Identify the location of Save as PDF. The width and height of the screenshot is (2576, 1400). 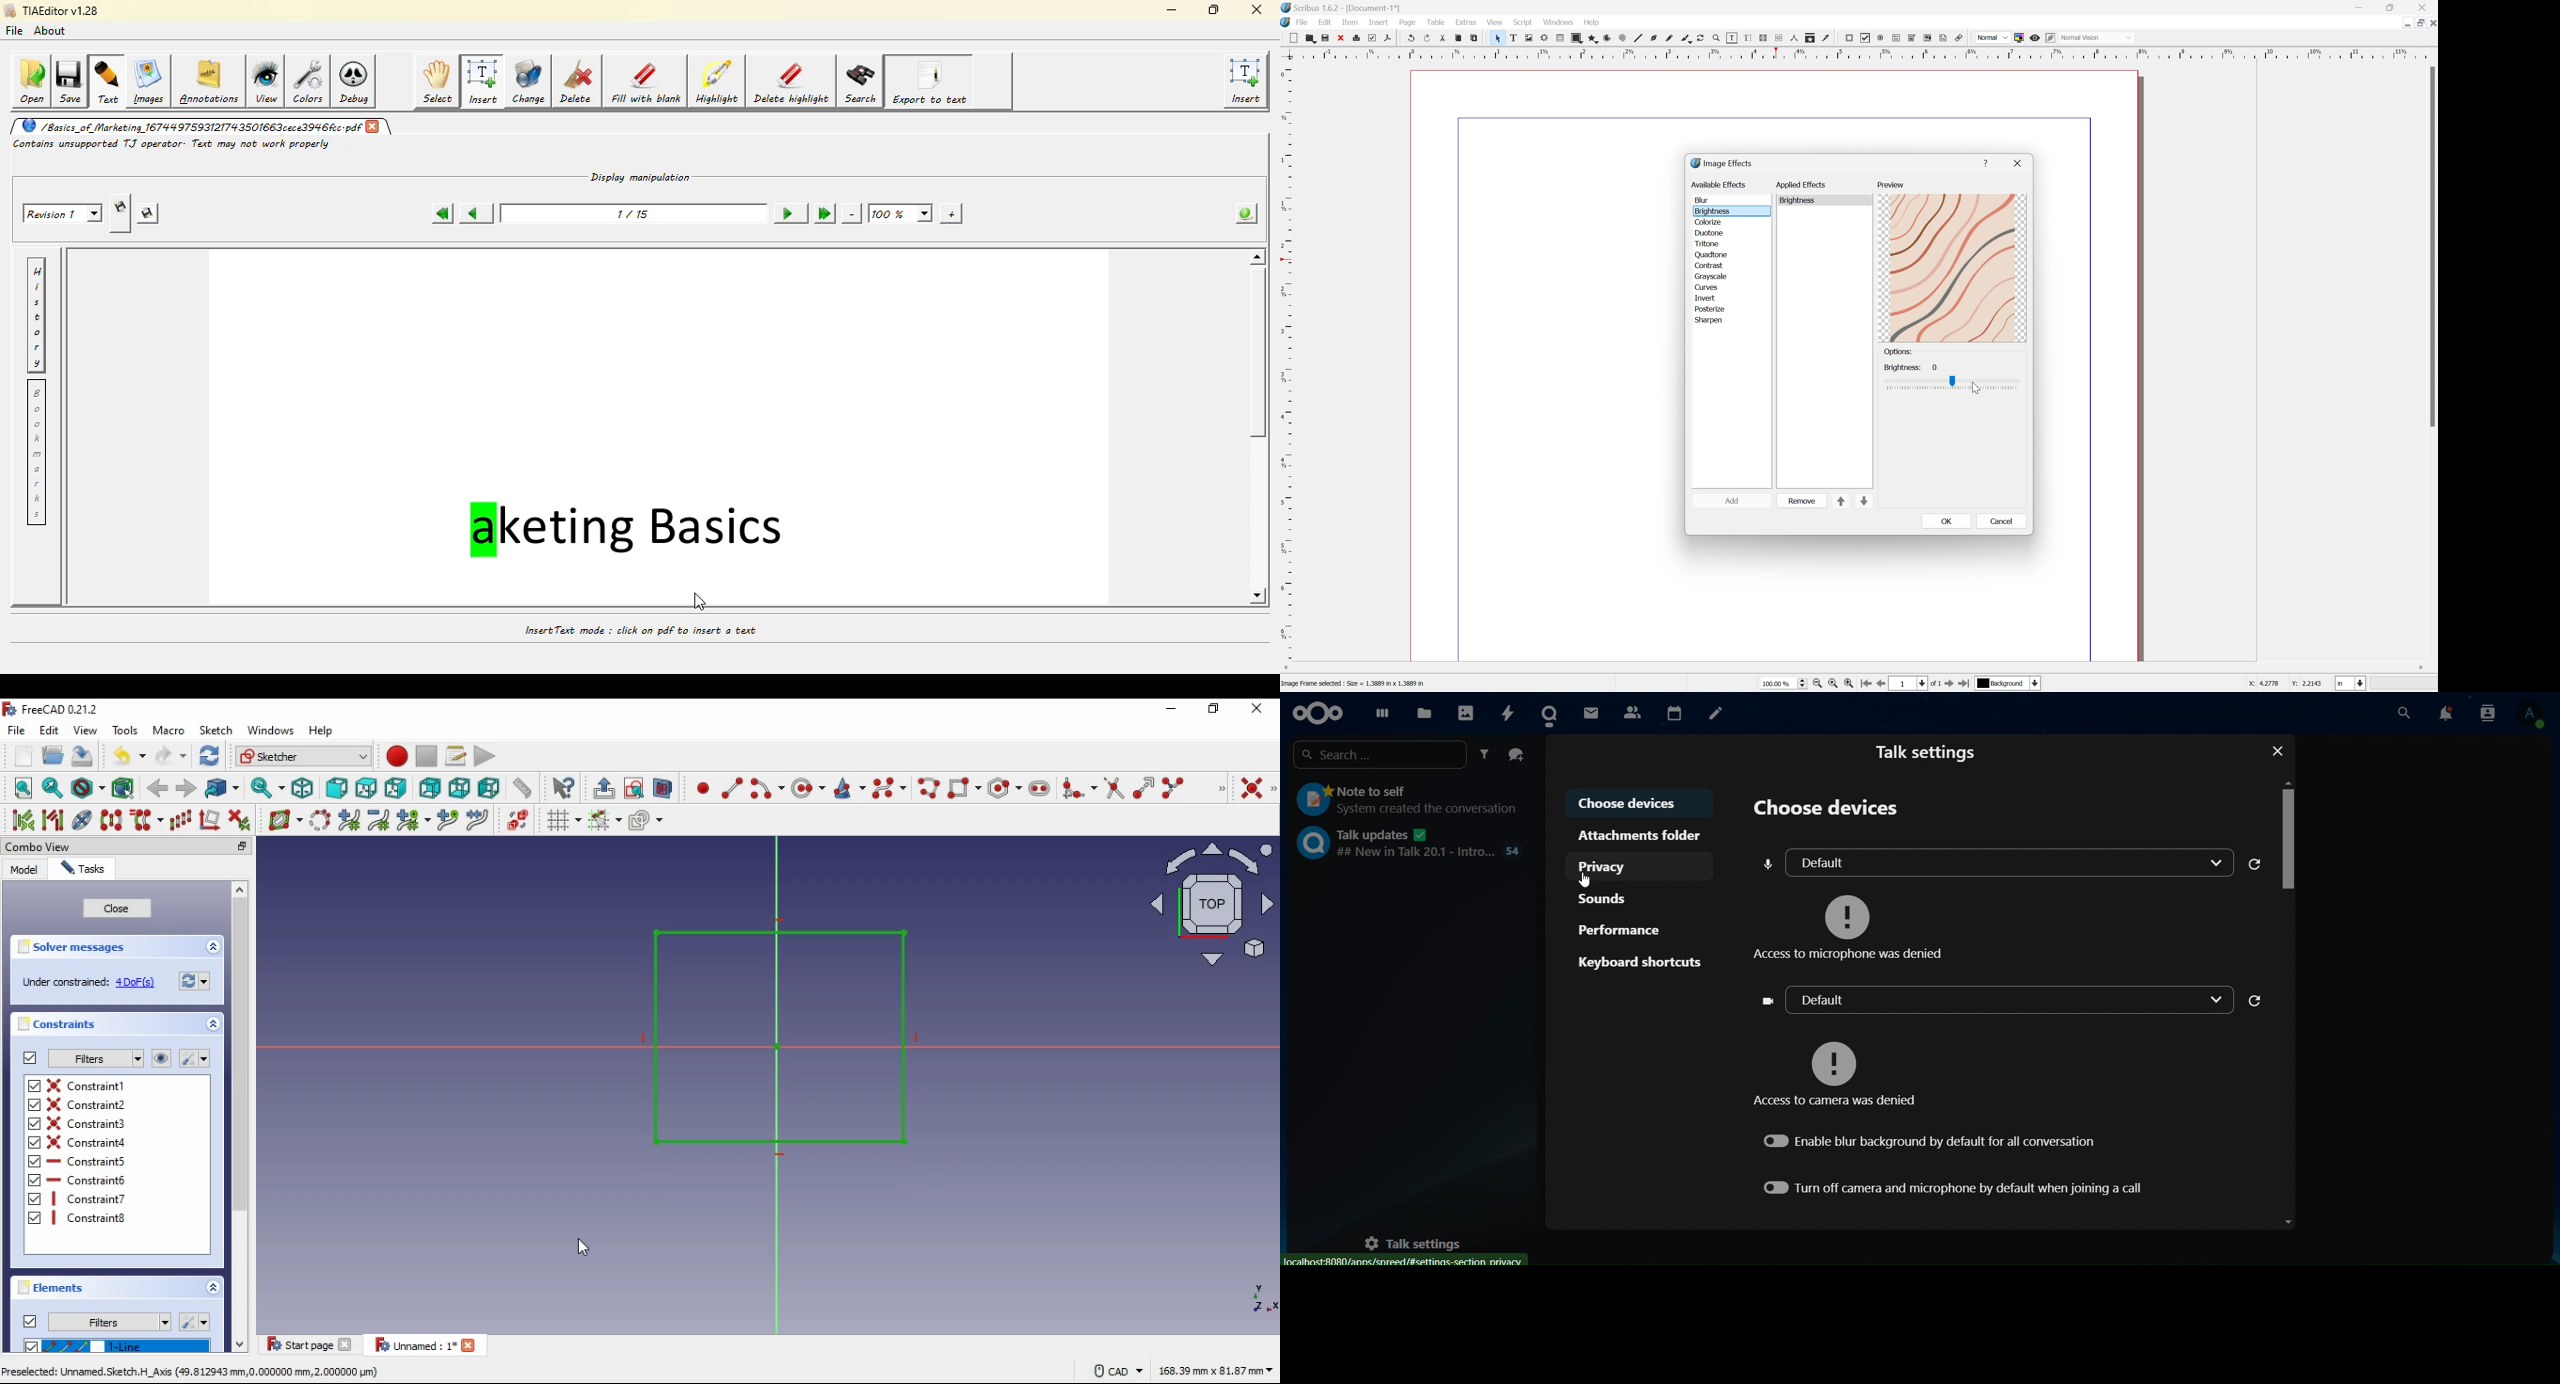
(1388, 37).